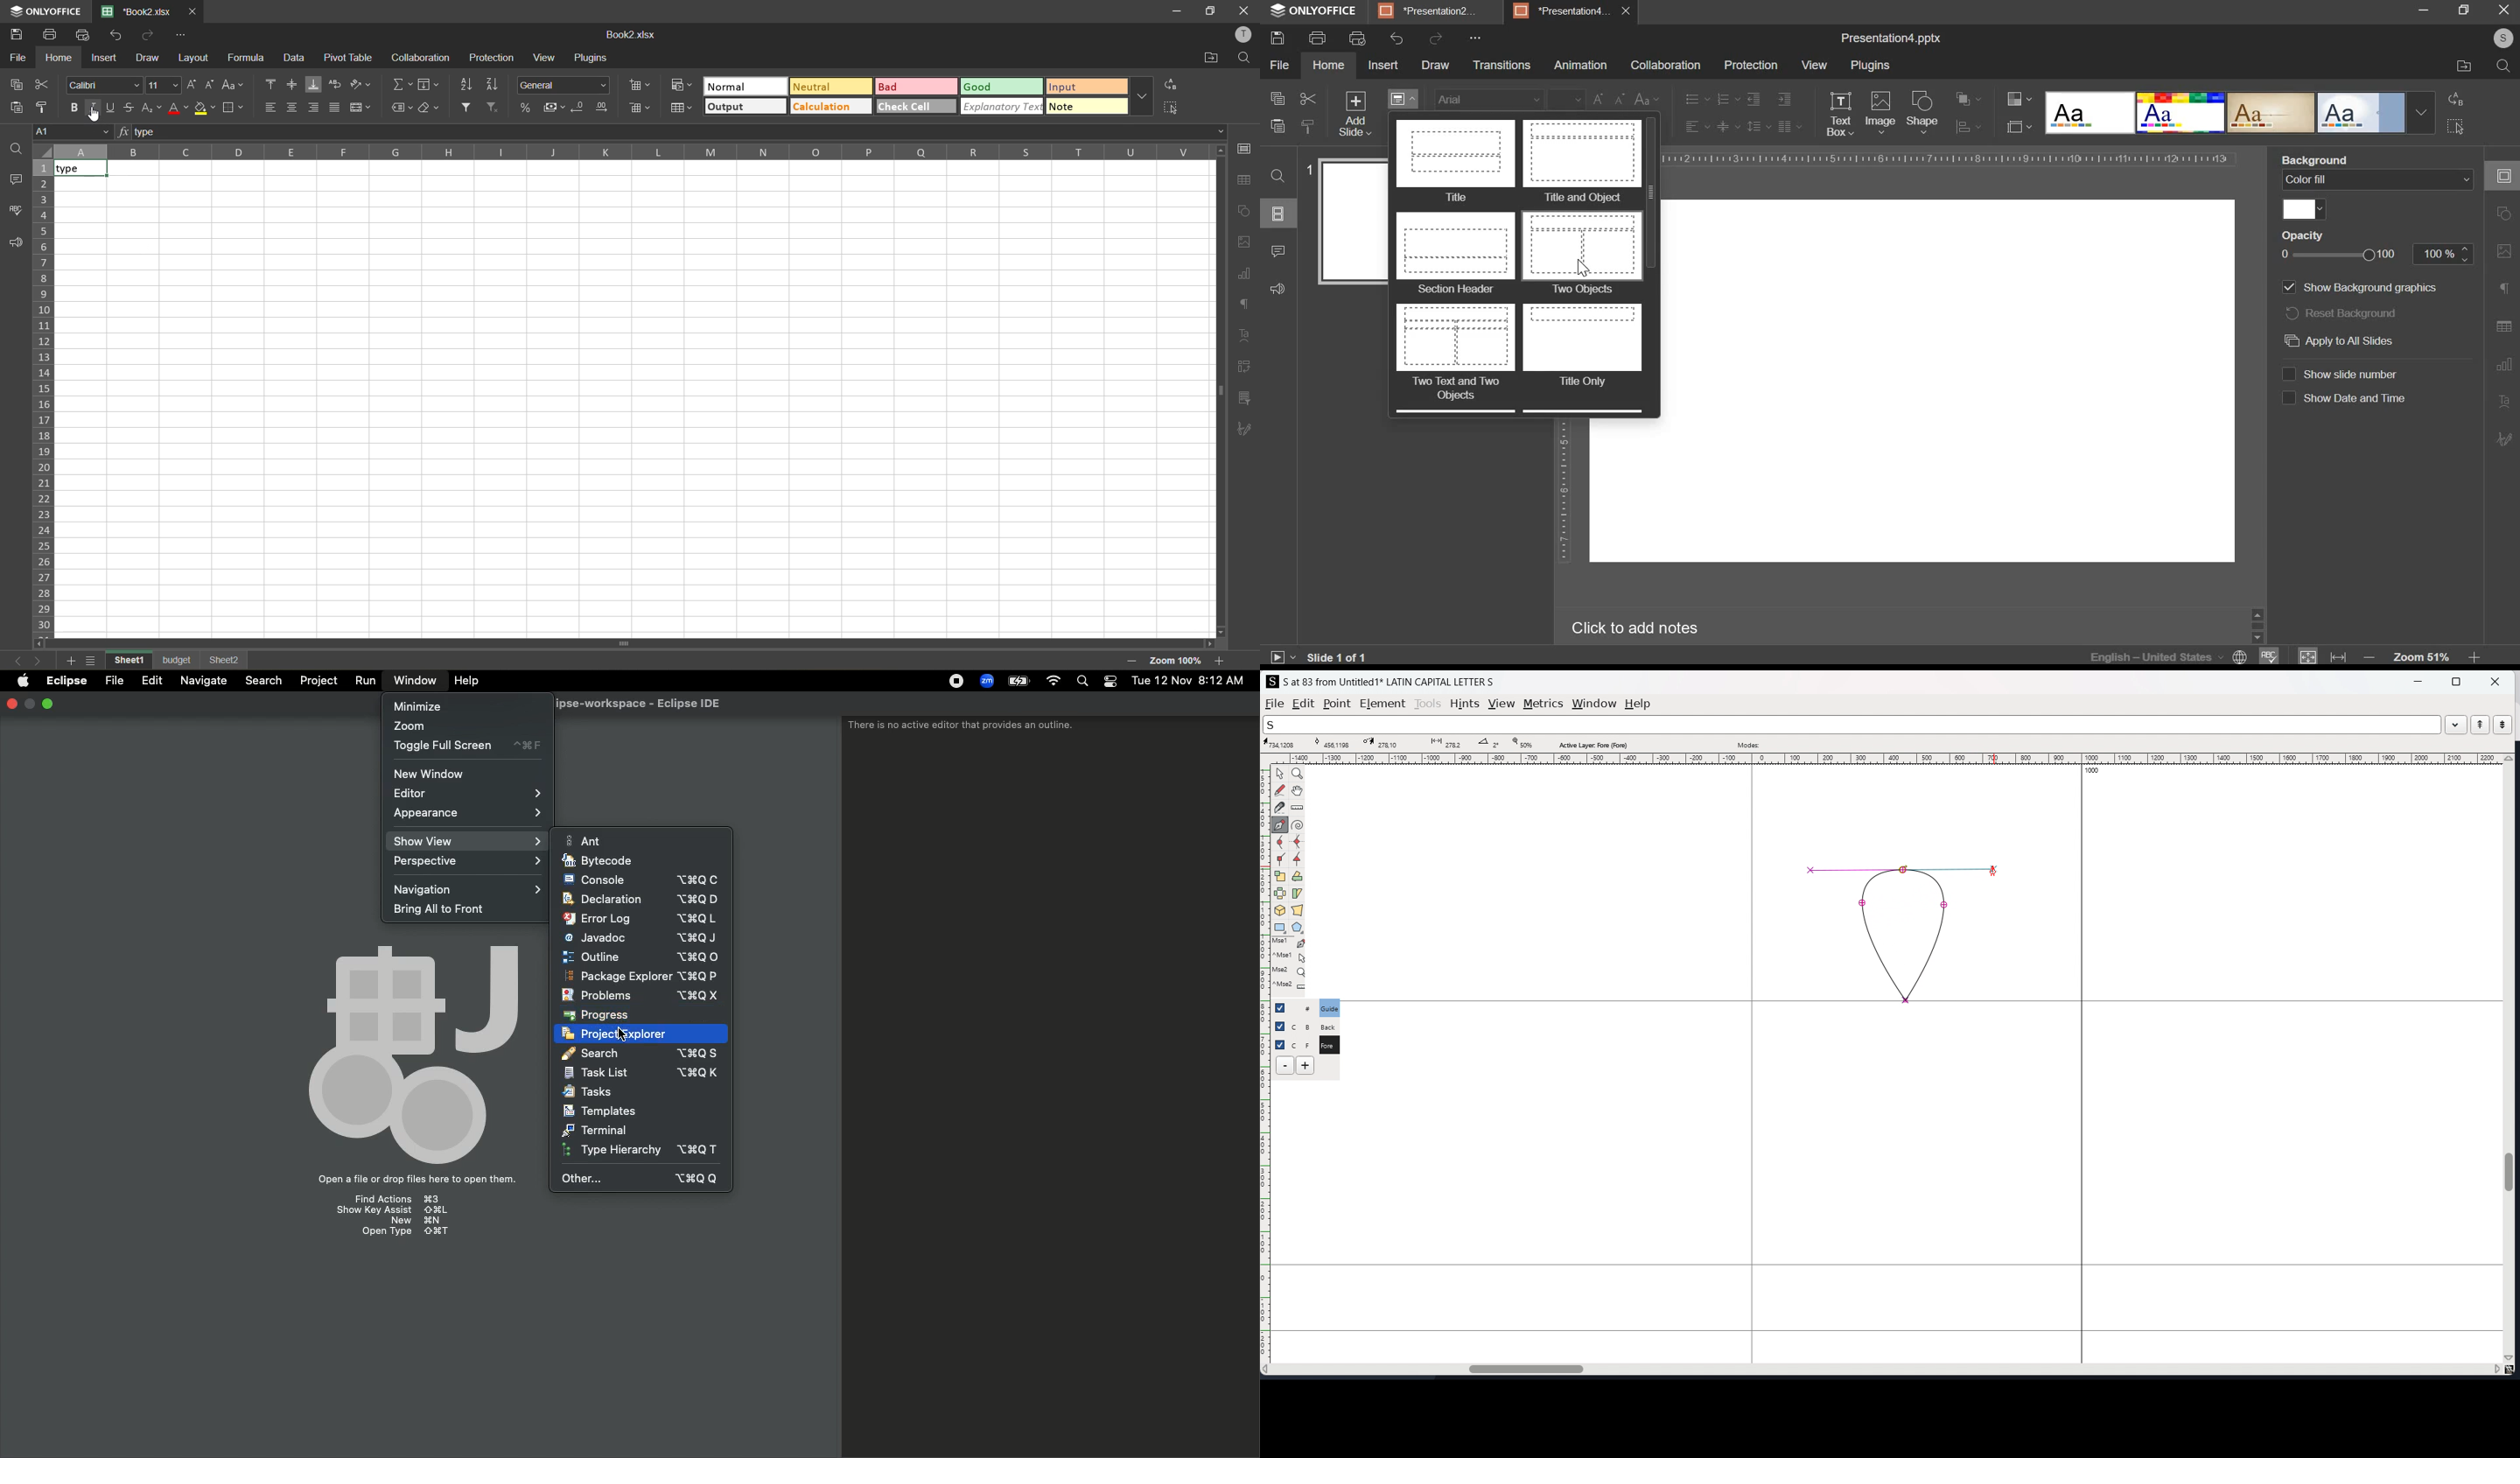  I want to click on text box, so click(1841, 115).